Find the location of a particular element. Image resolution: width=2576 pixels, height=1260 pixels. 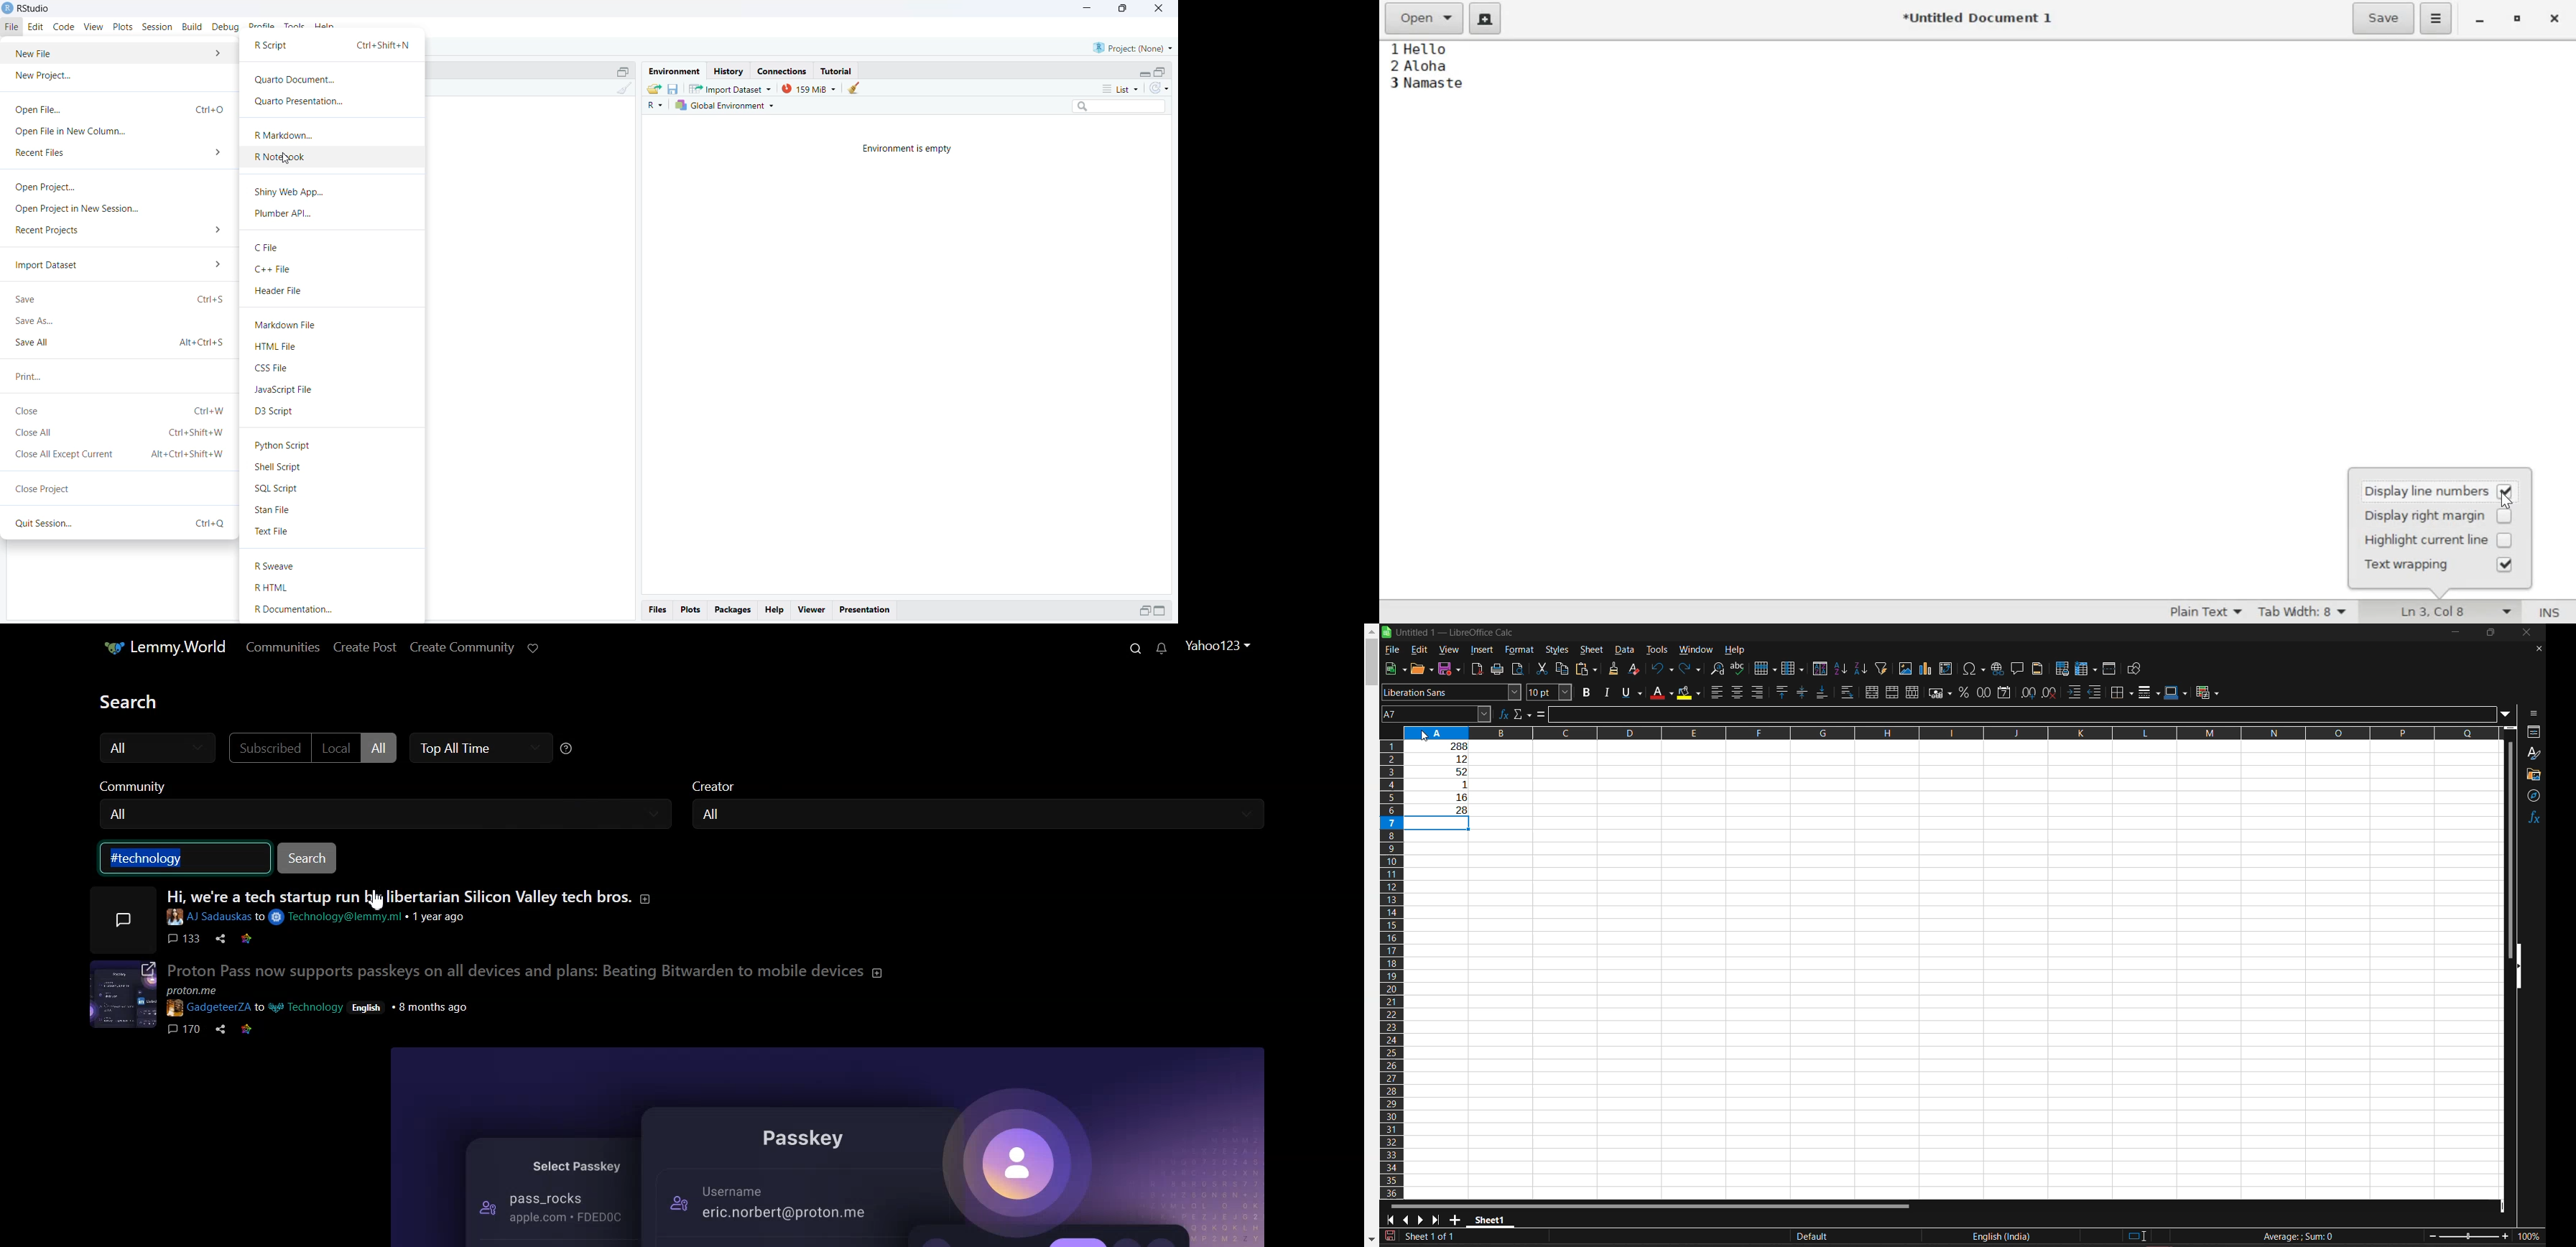

formula is located at coordinates (1542, 713).